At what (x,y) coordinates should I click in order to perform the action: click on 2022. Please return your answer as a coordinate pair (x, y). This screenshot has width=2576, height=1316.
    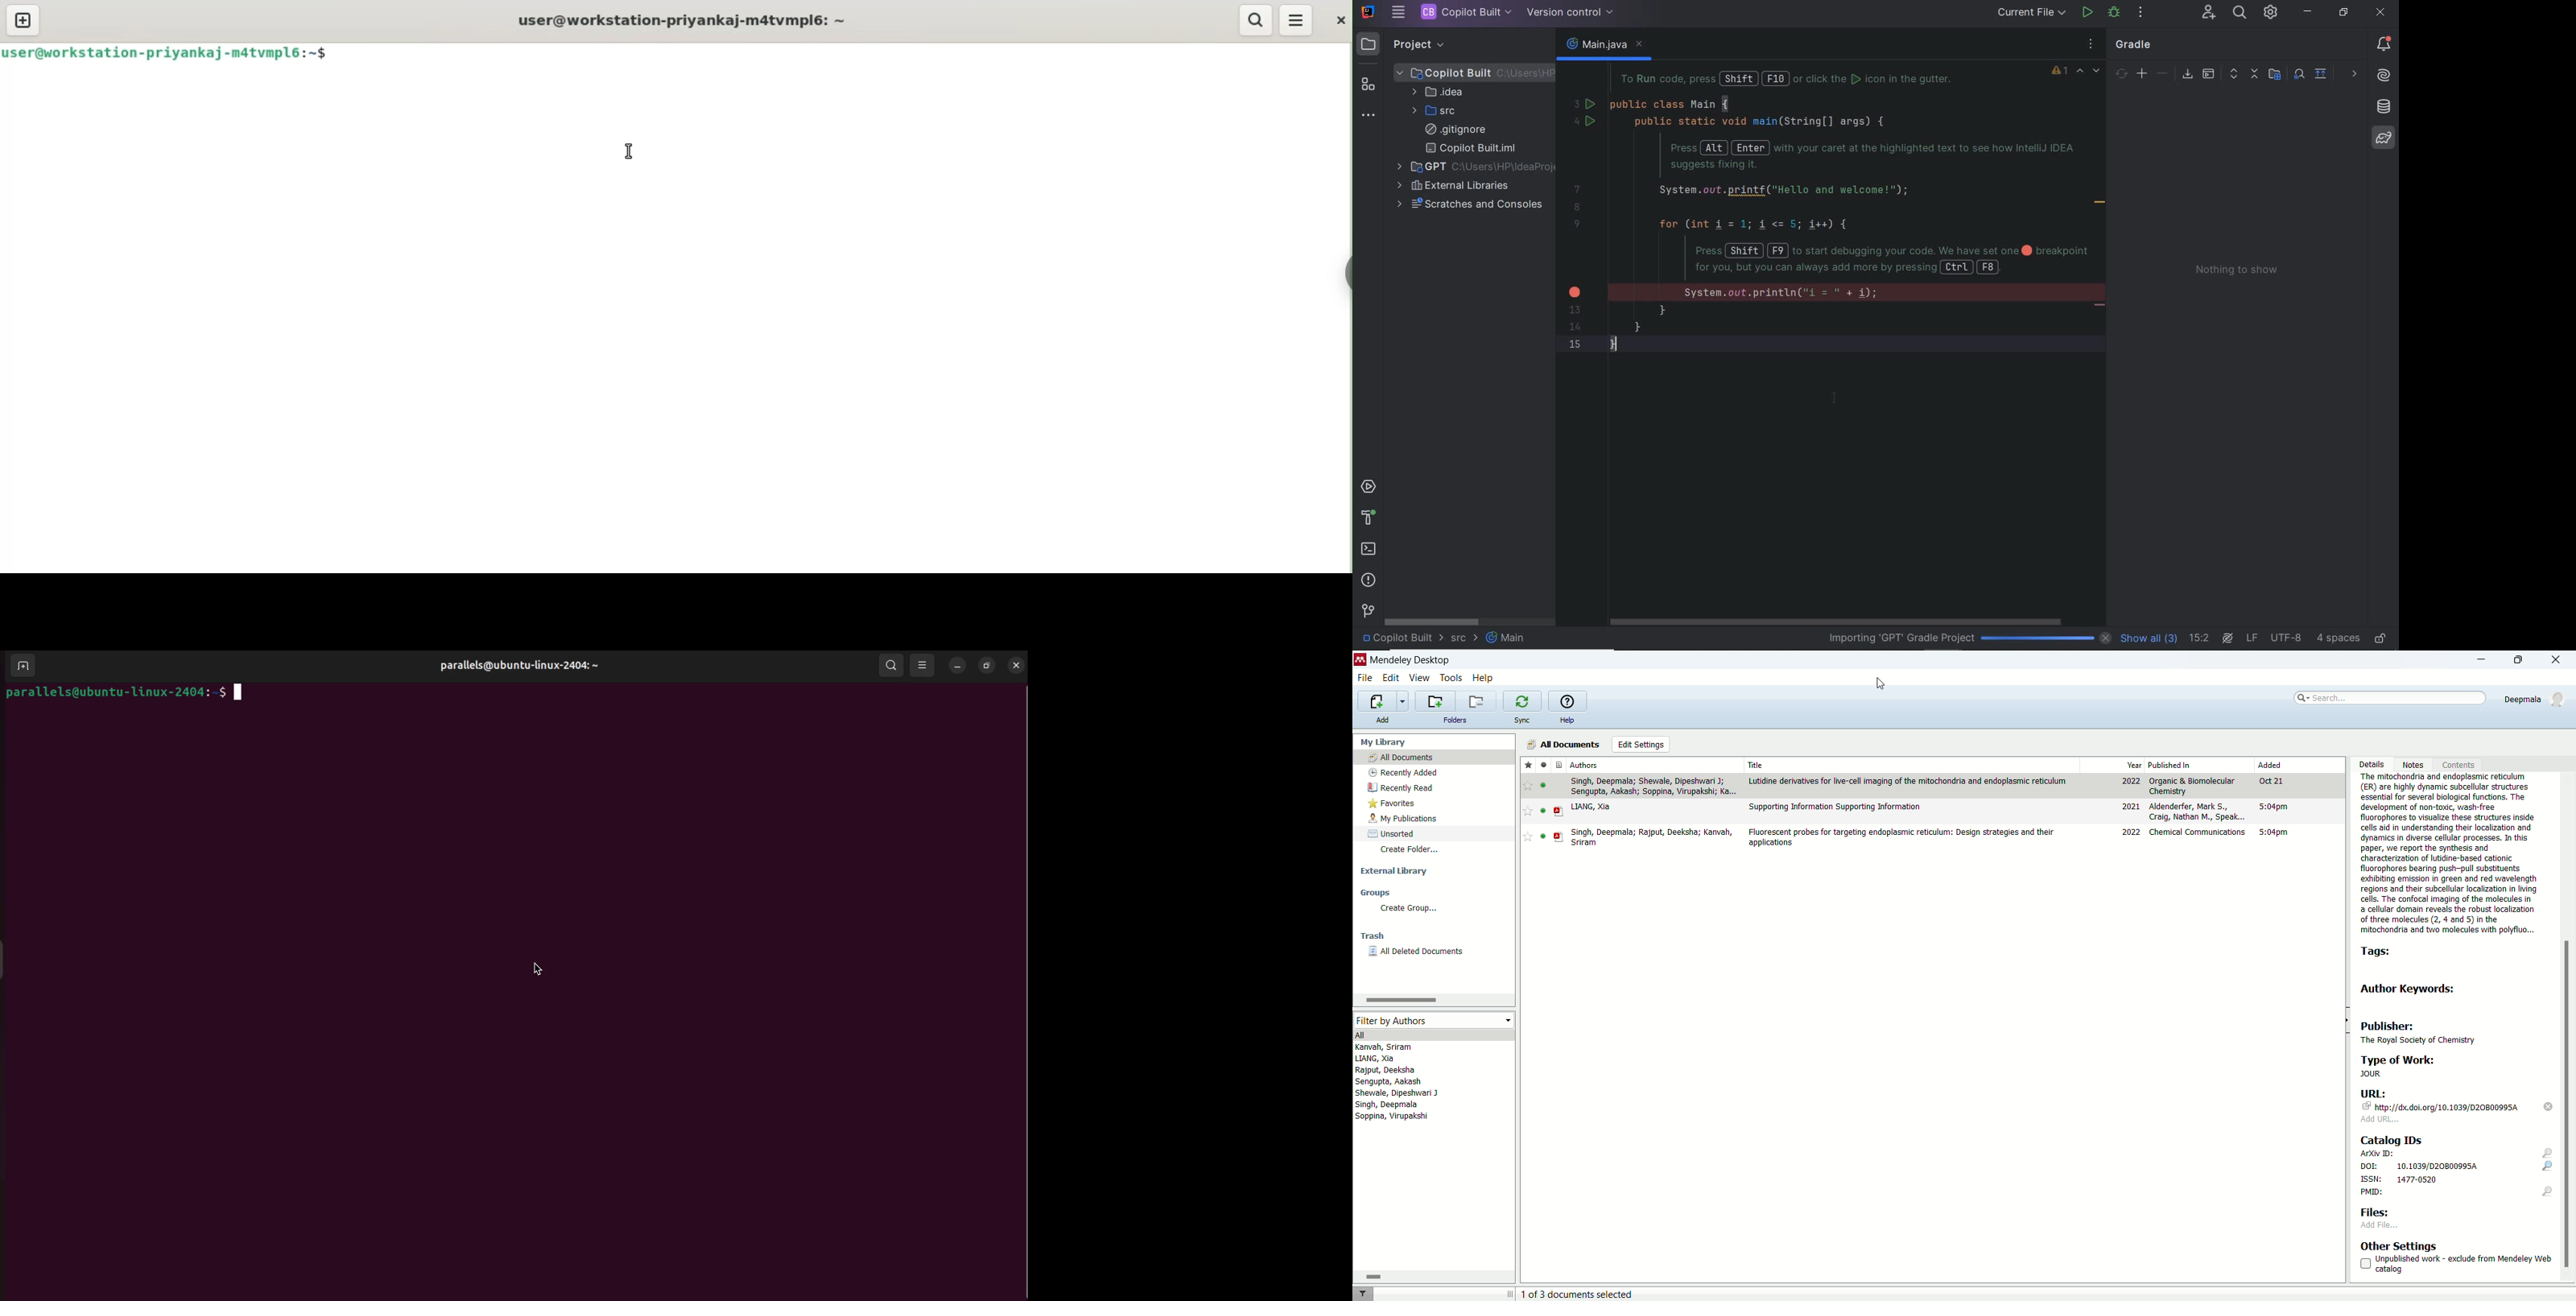
    Looking at the image, I should click on (2132, 832).